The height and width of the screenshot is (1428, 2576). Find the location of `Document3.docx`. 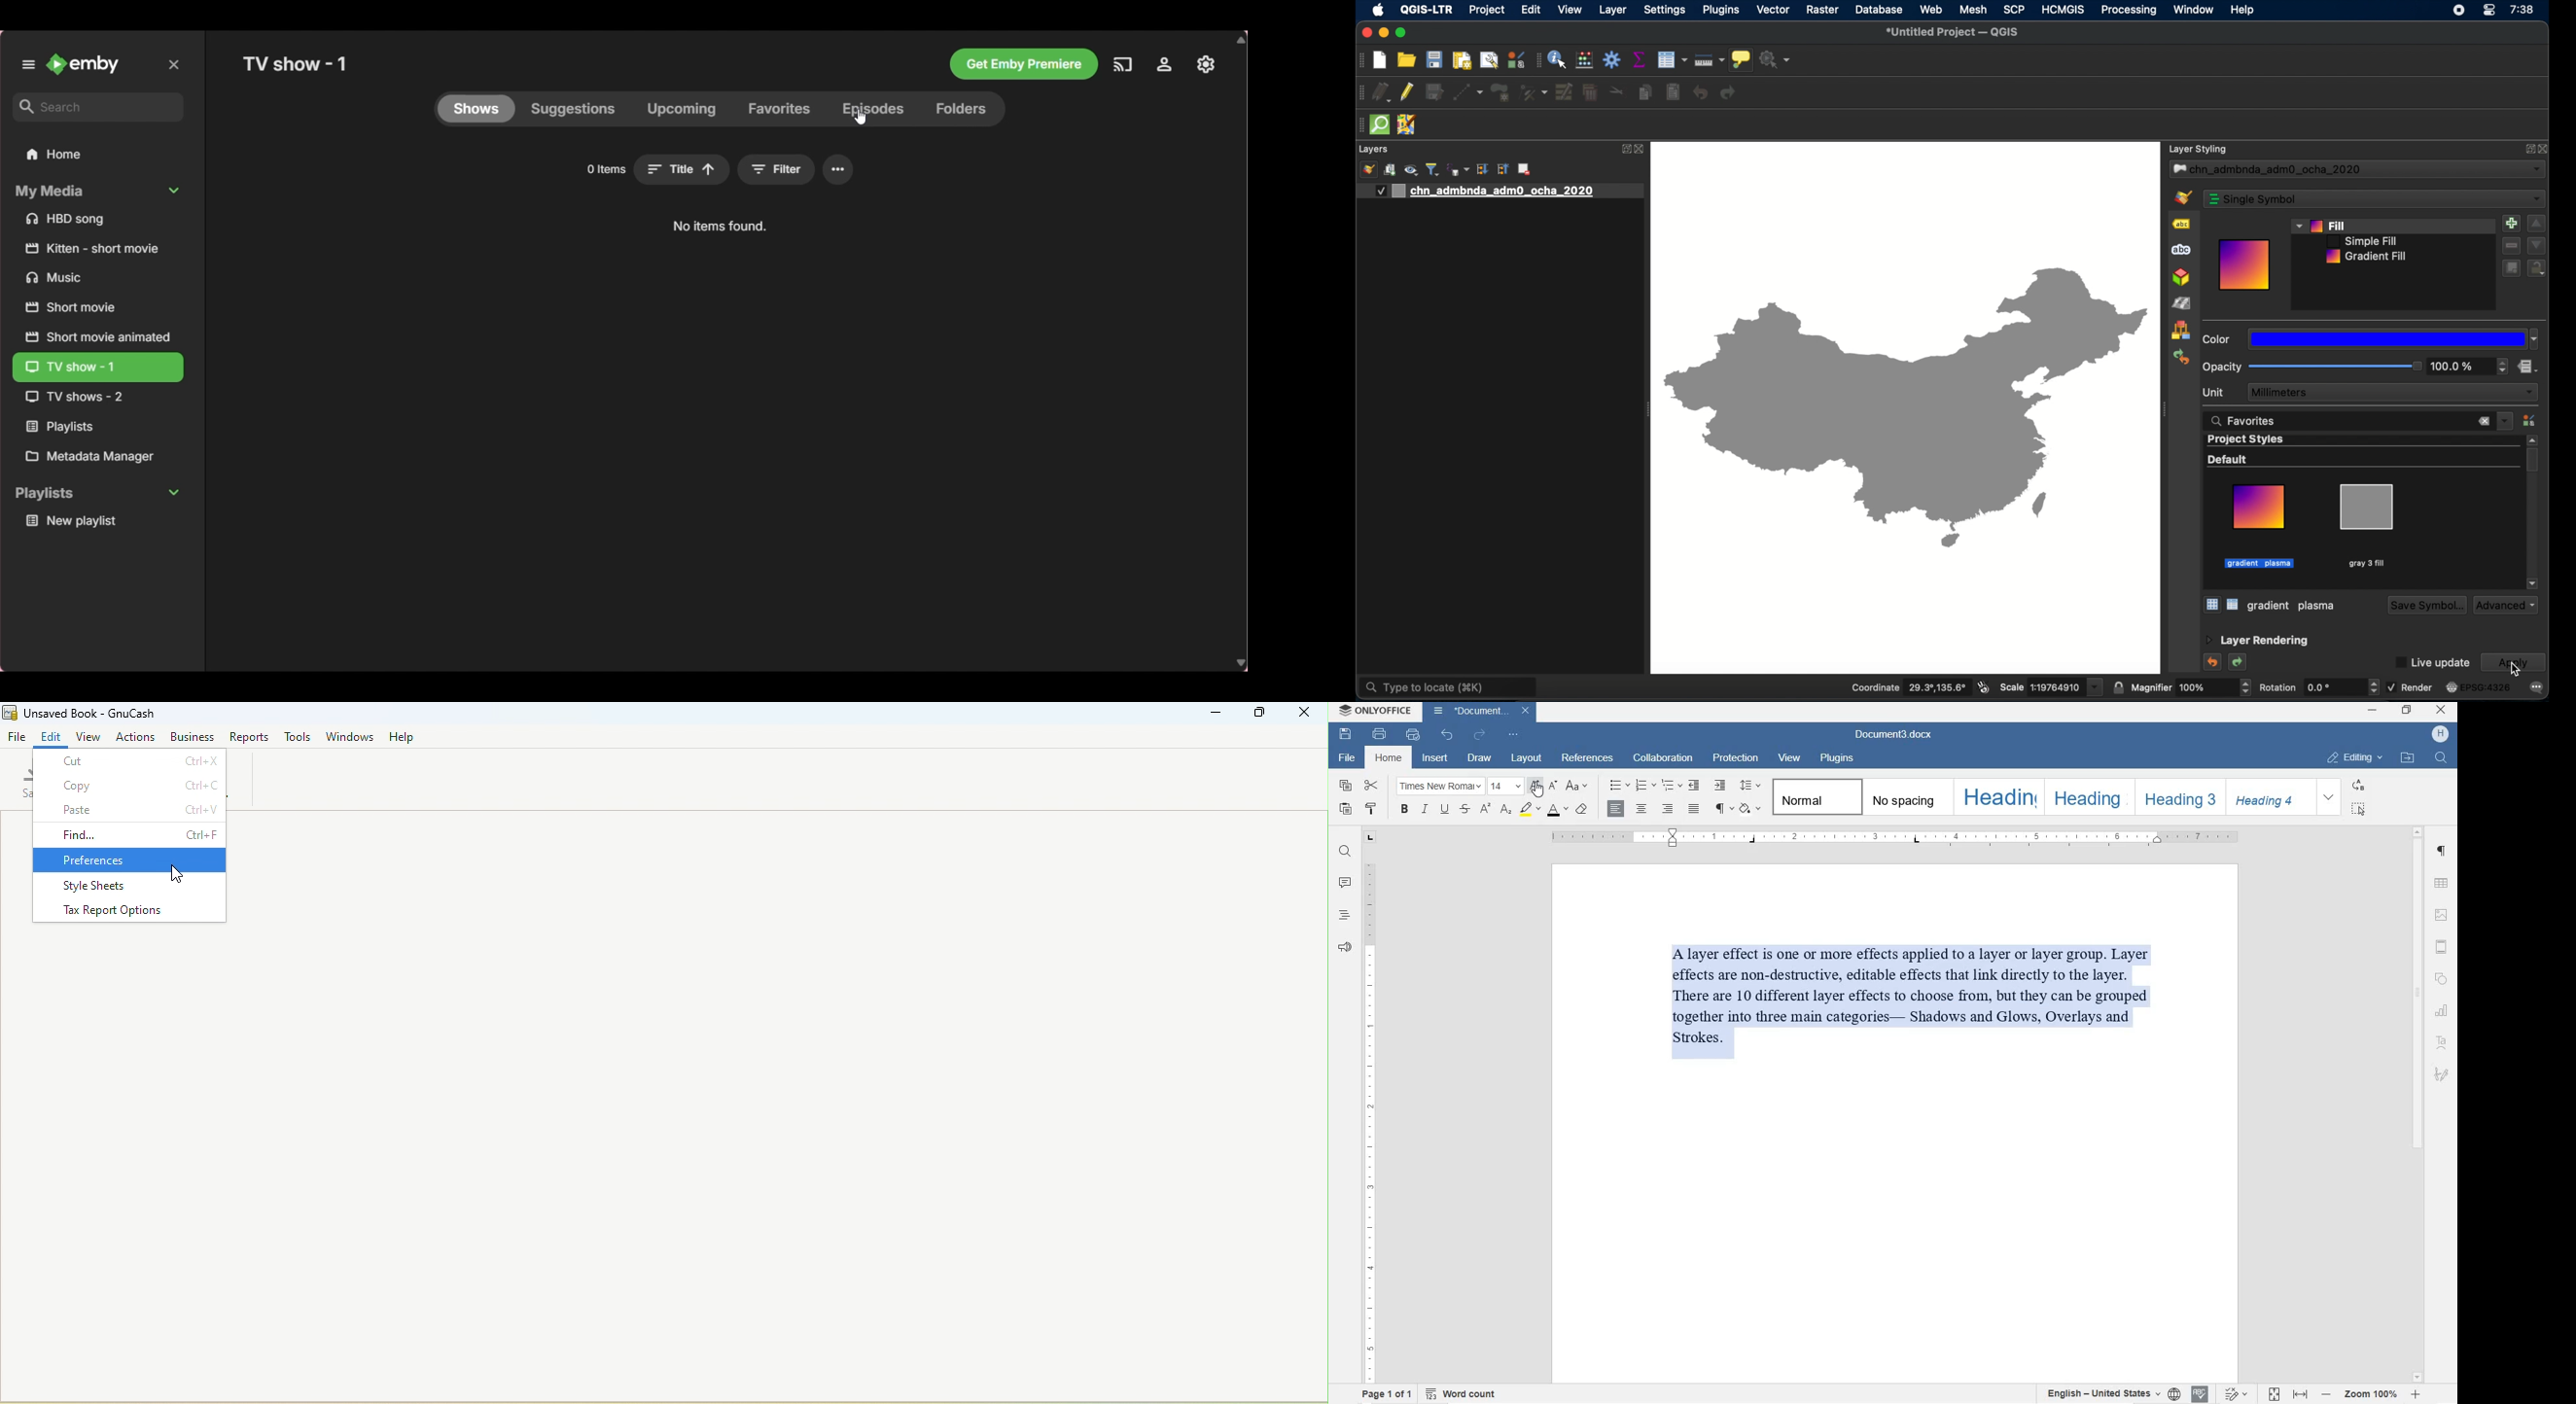

Document3.docx is located at coordinates (1891, 736).